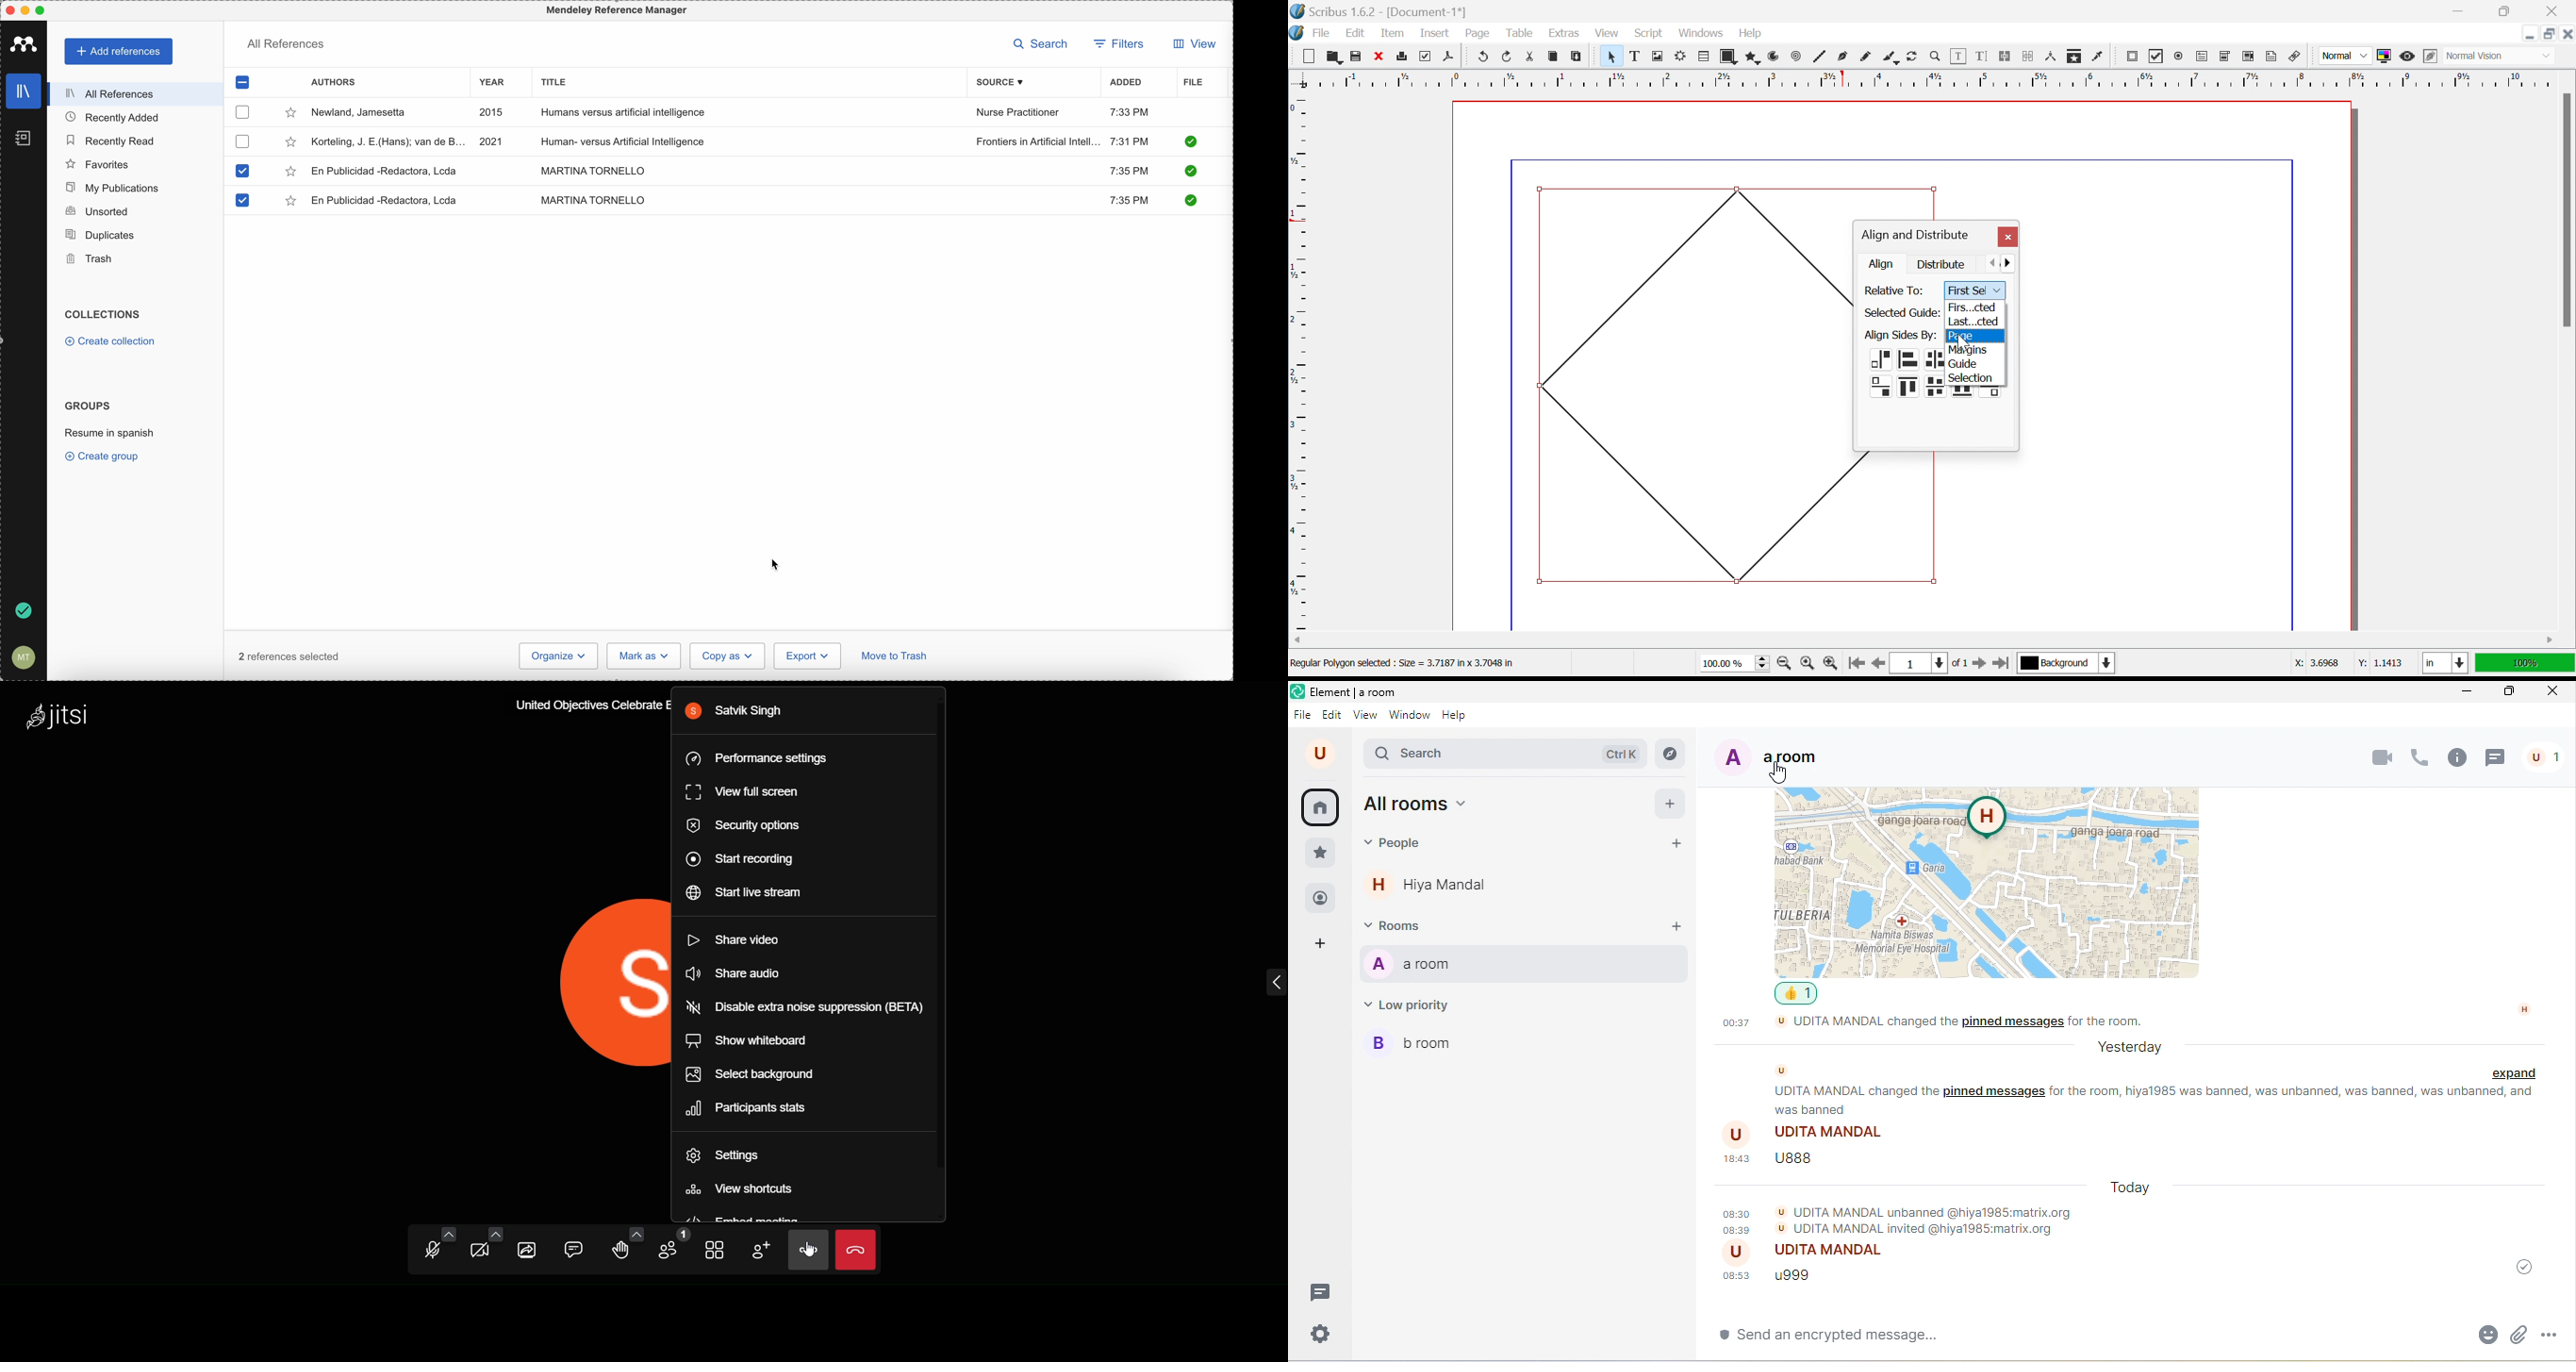 The image size is (2576, 1372). I want to click on all references, so click(132, 94).